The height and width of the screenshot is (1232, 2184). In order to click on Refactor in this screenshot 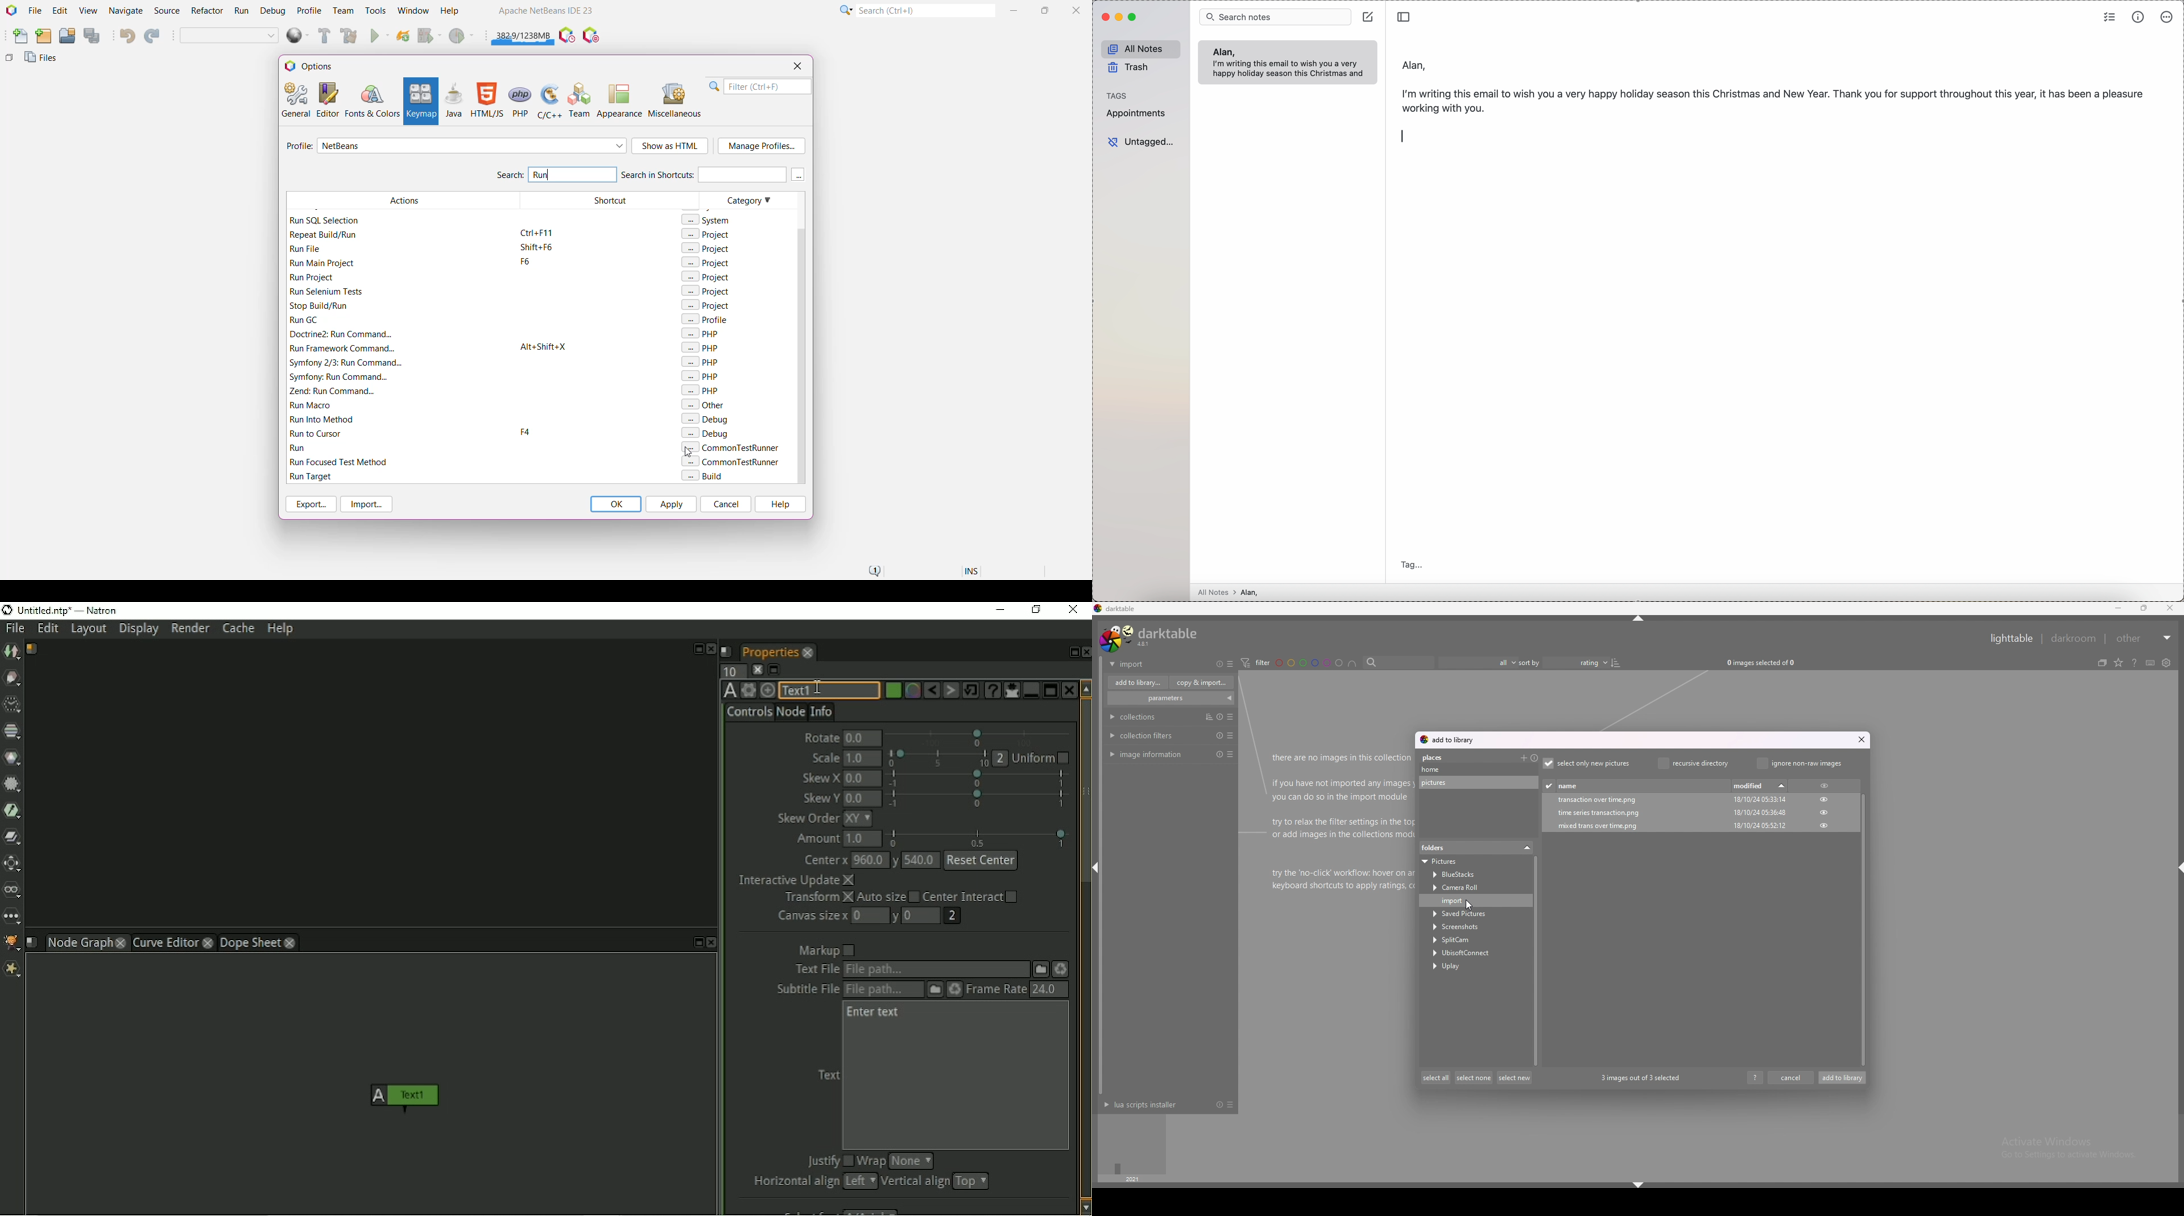, I will do `click(208, 12)`.